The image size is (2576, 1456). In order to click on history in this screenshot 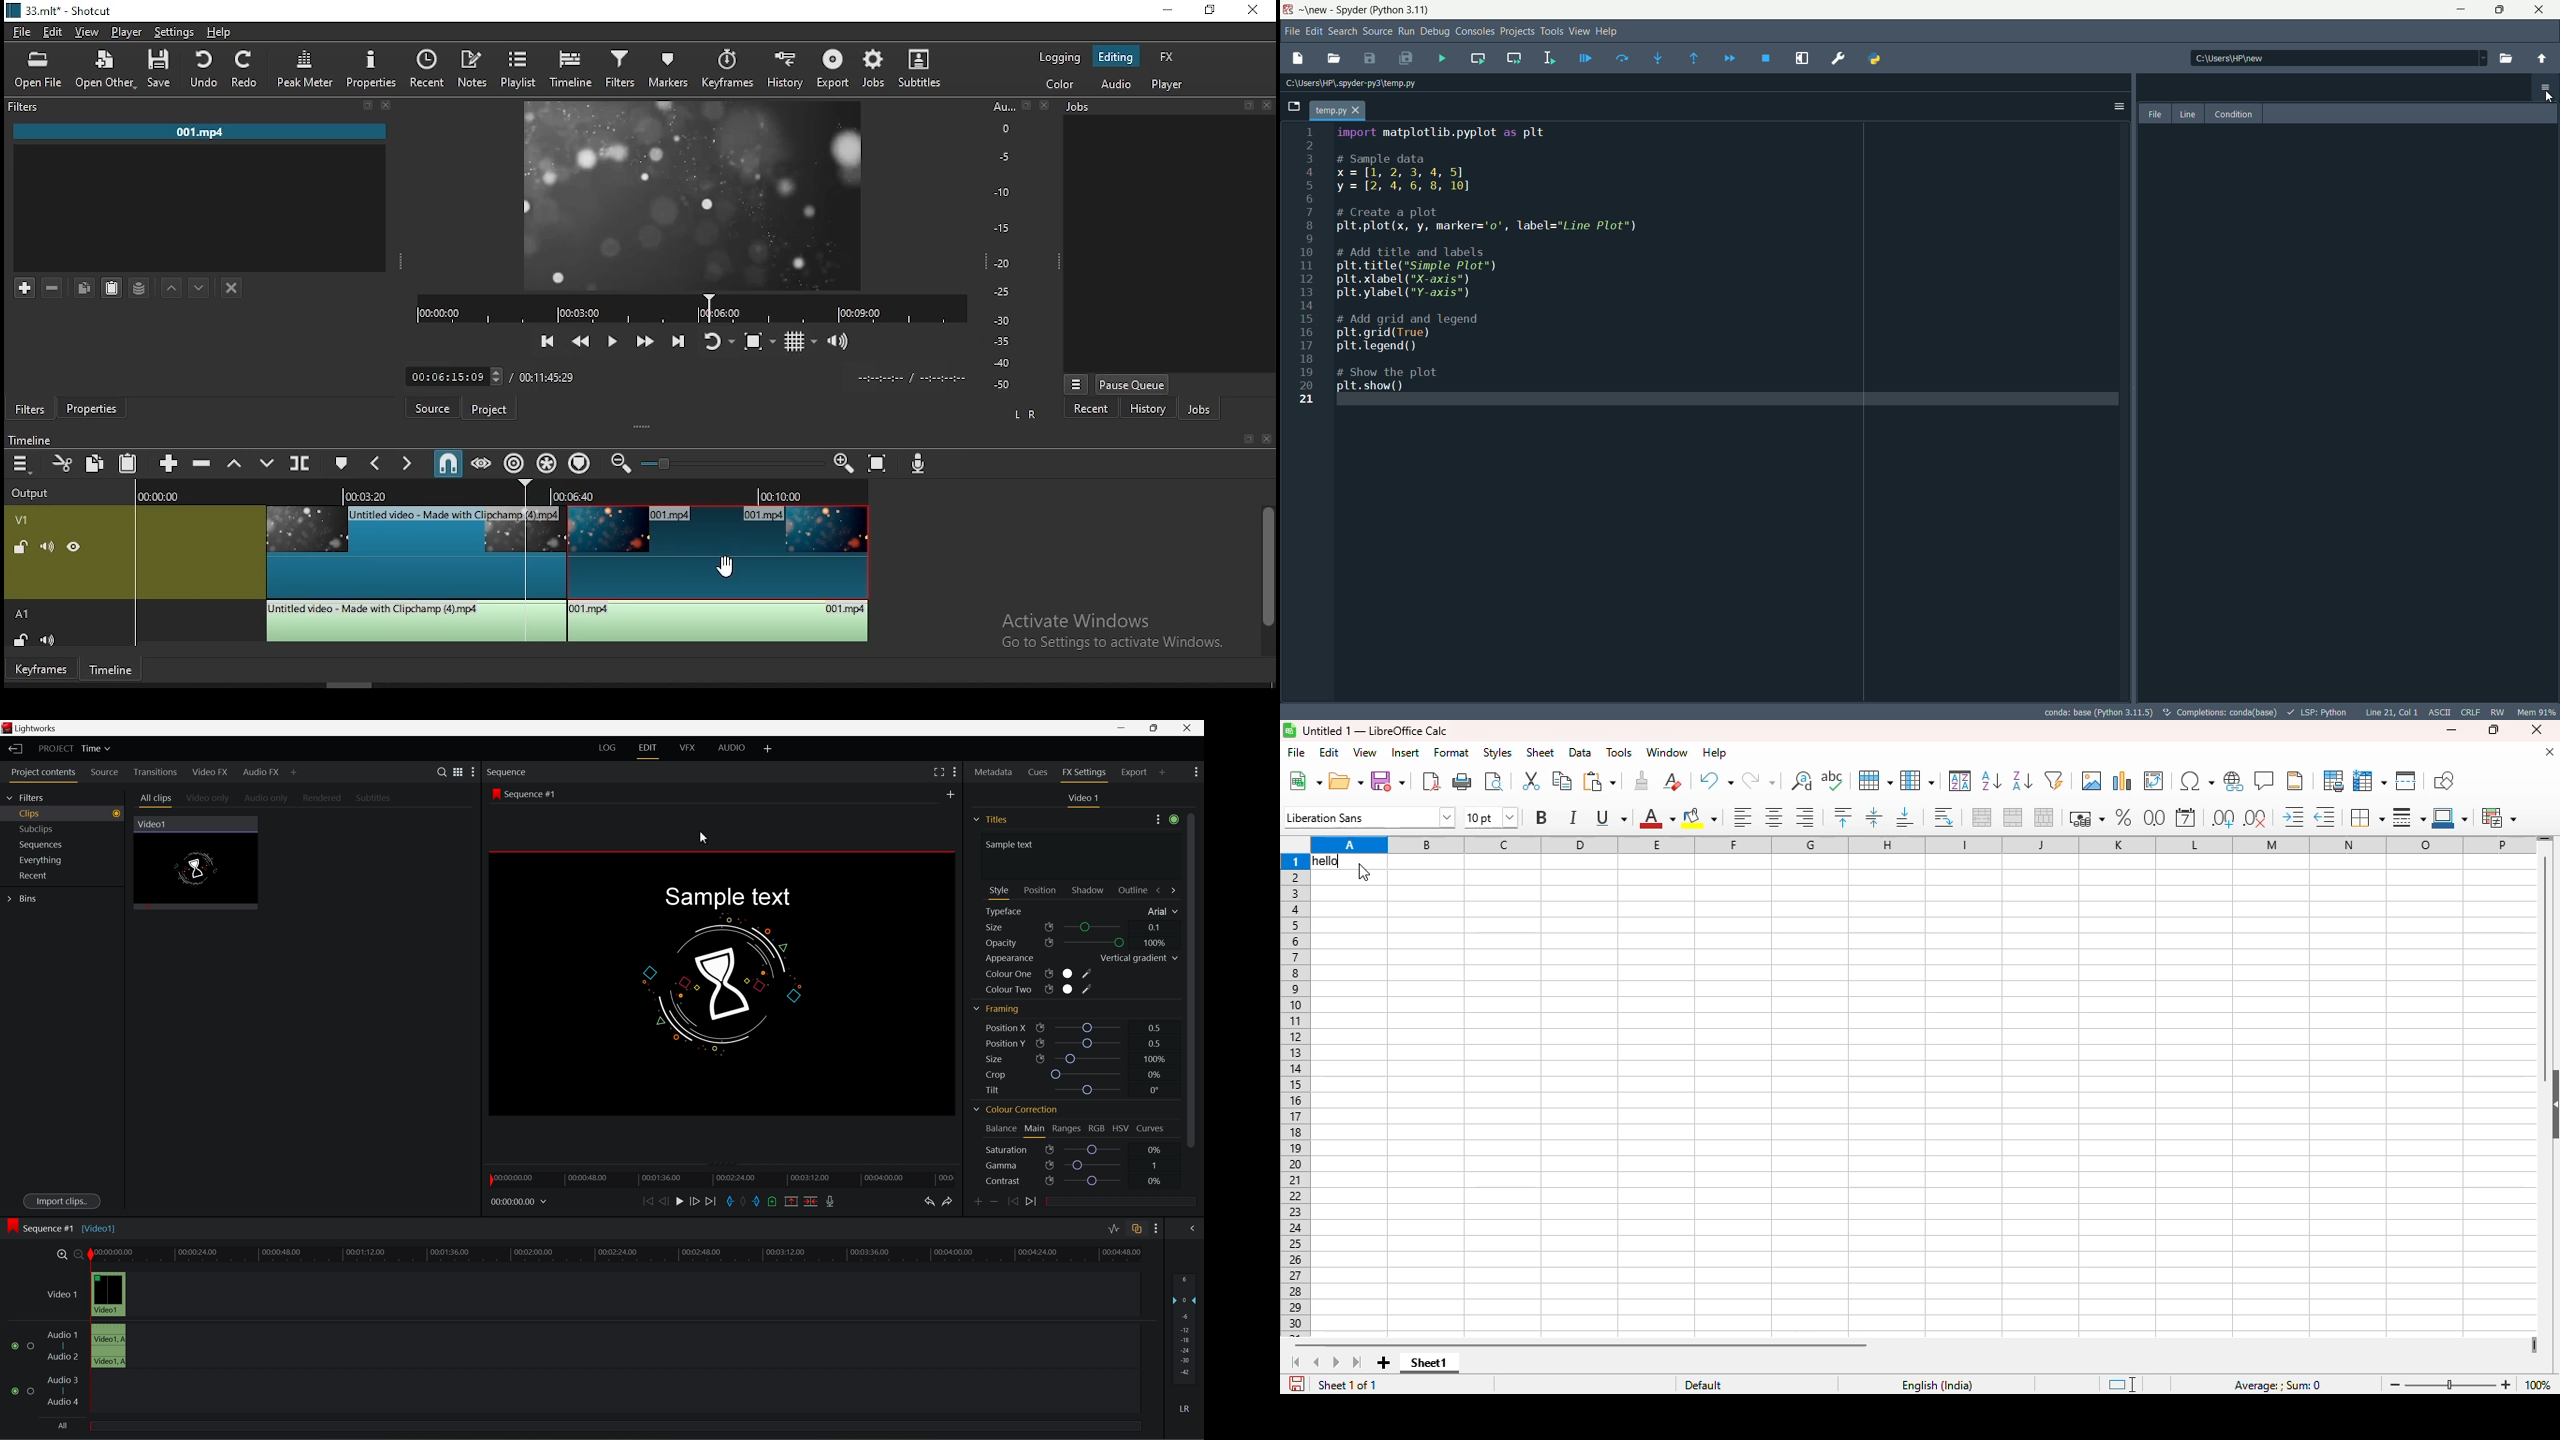, I will do `click(1147, 411)`.